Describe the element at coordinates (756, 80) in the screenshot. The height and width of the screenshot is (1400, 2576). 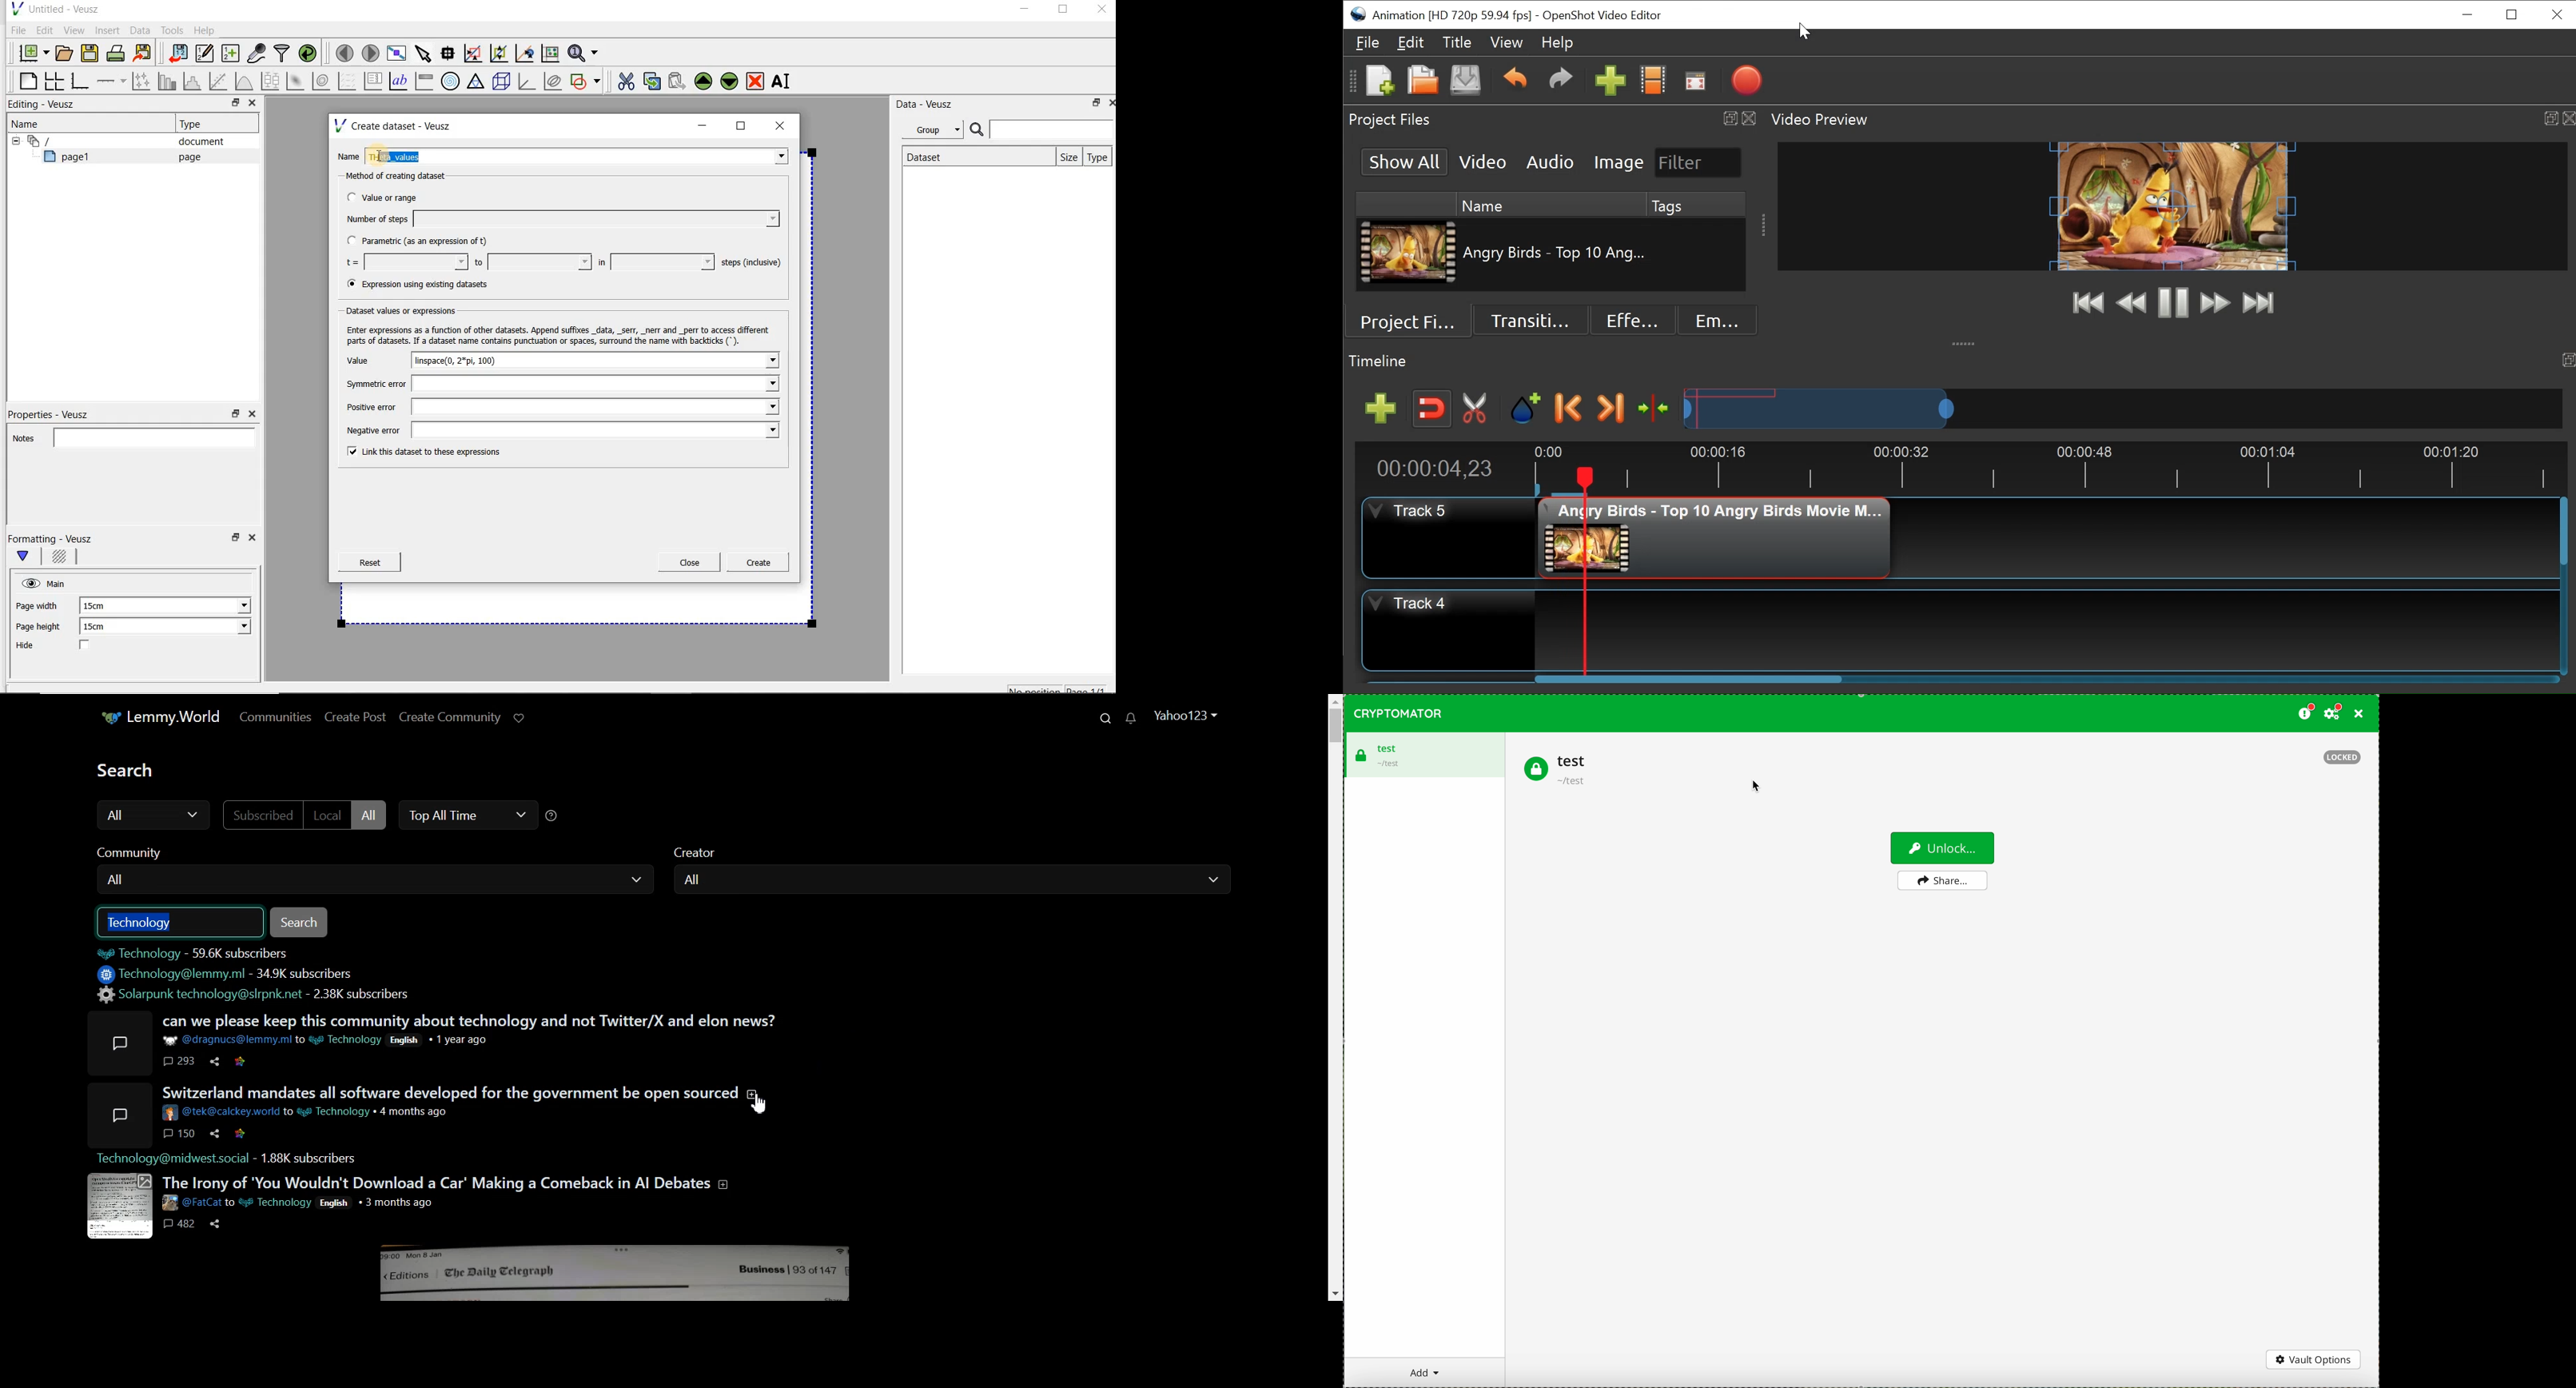
I see `remove the selected widget` at that location.